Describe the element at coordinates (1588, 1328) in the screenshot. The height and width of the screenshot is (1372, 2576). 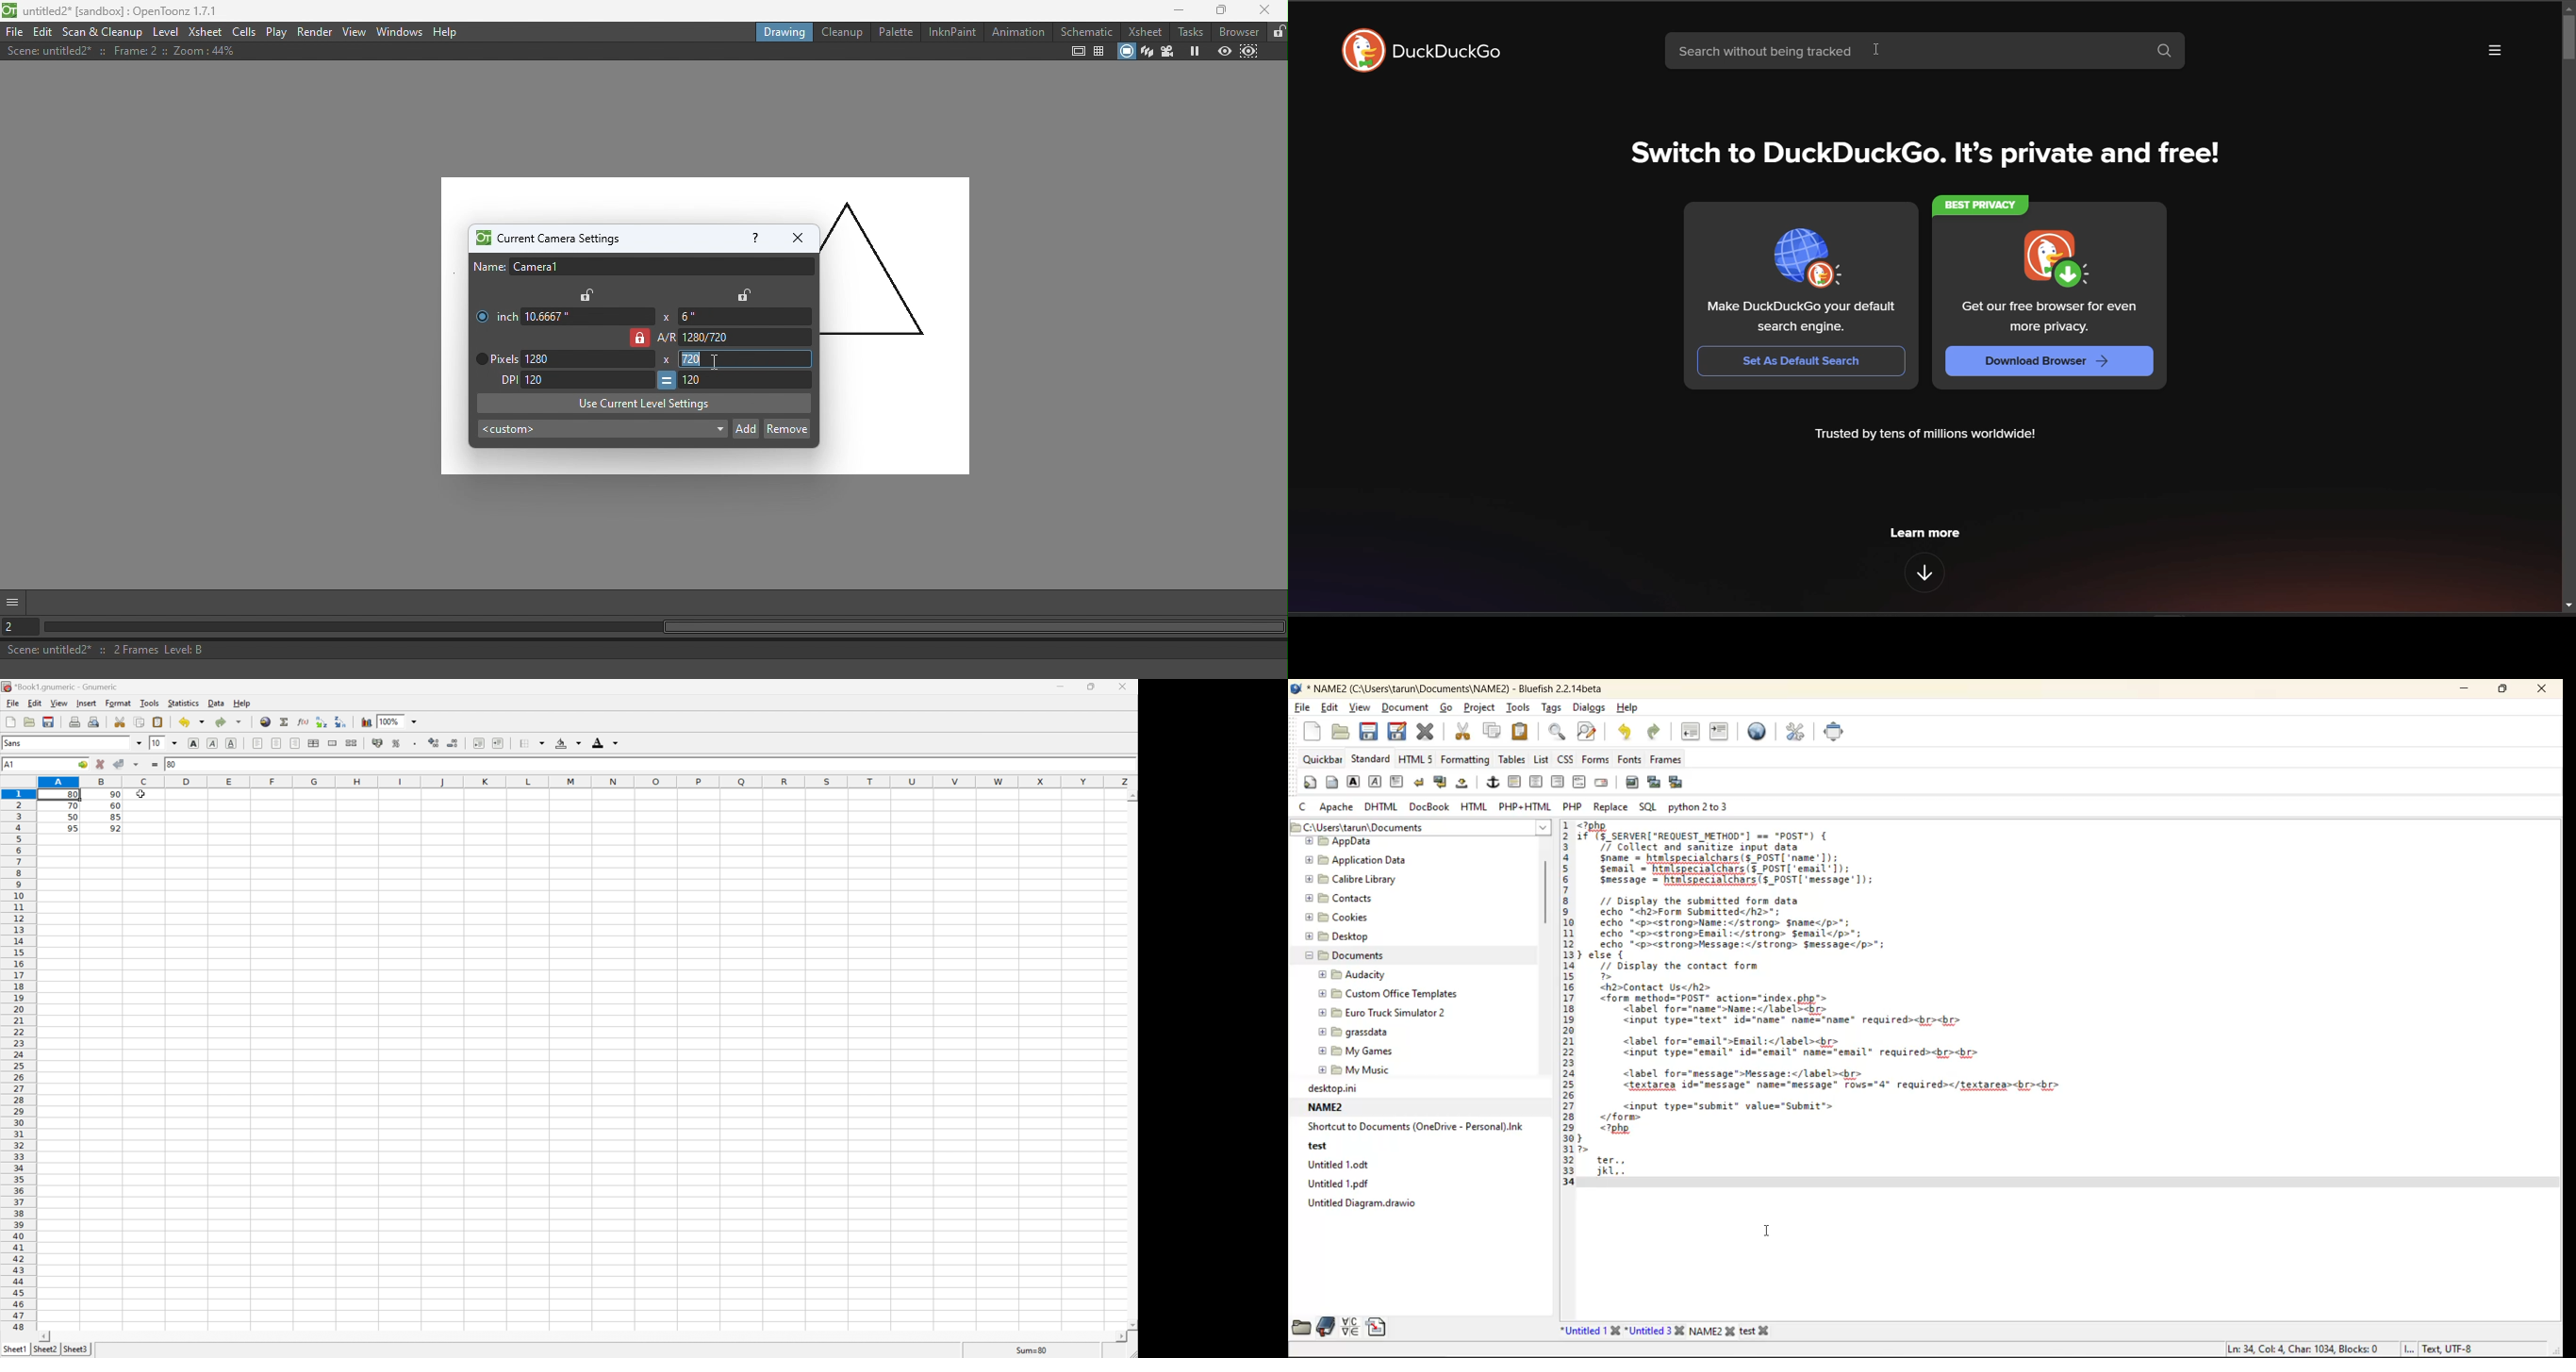
I see `Untitled 1` at that location.